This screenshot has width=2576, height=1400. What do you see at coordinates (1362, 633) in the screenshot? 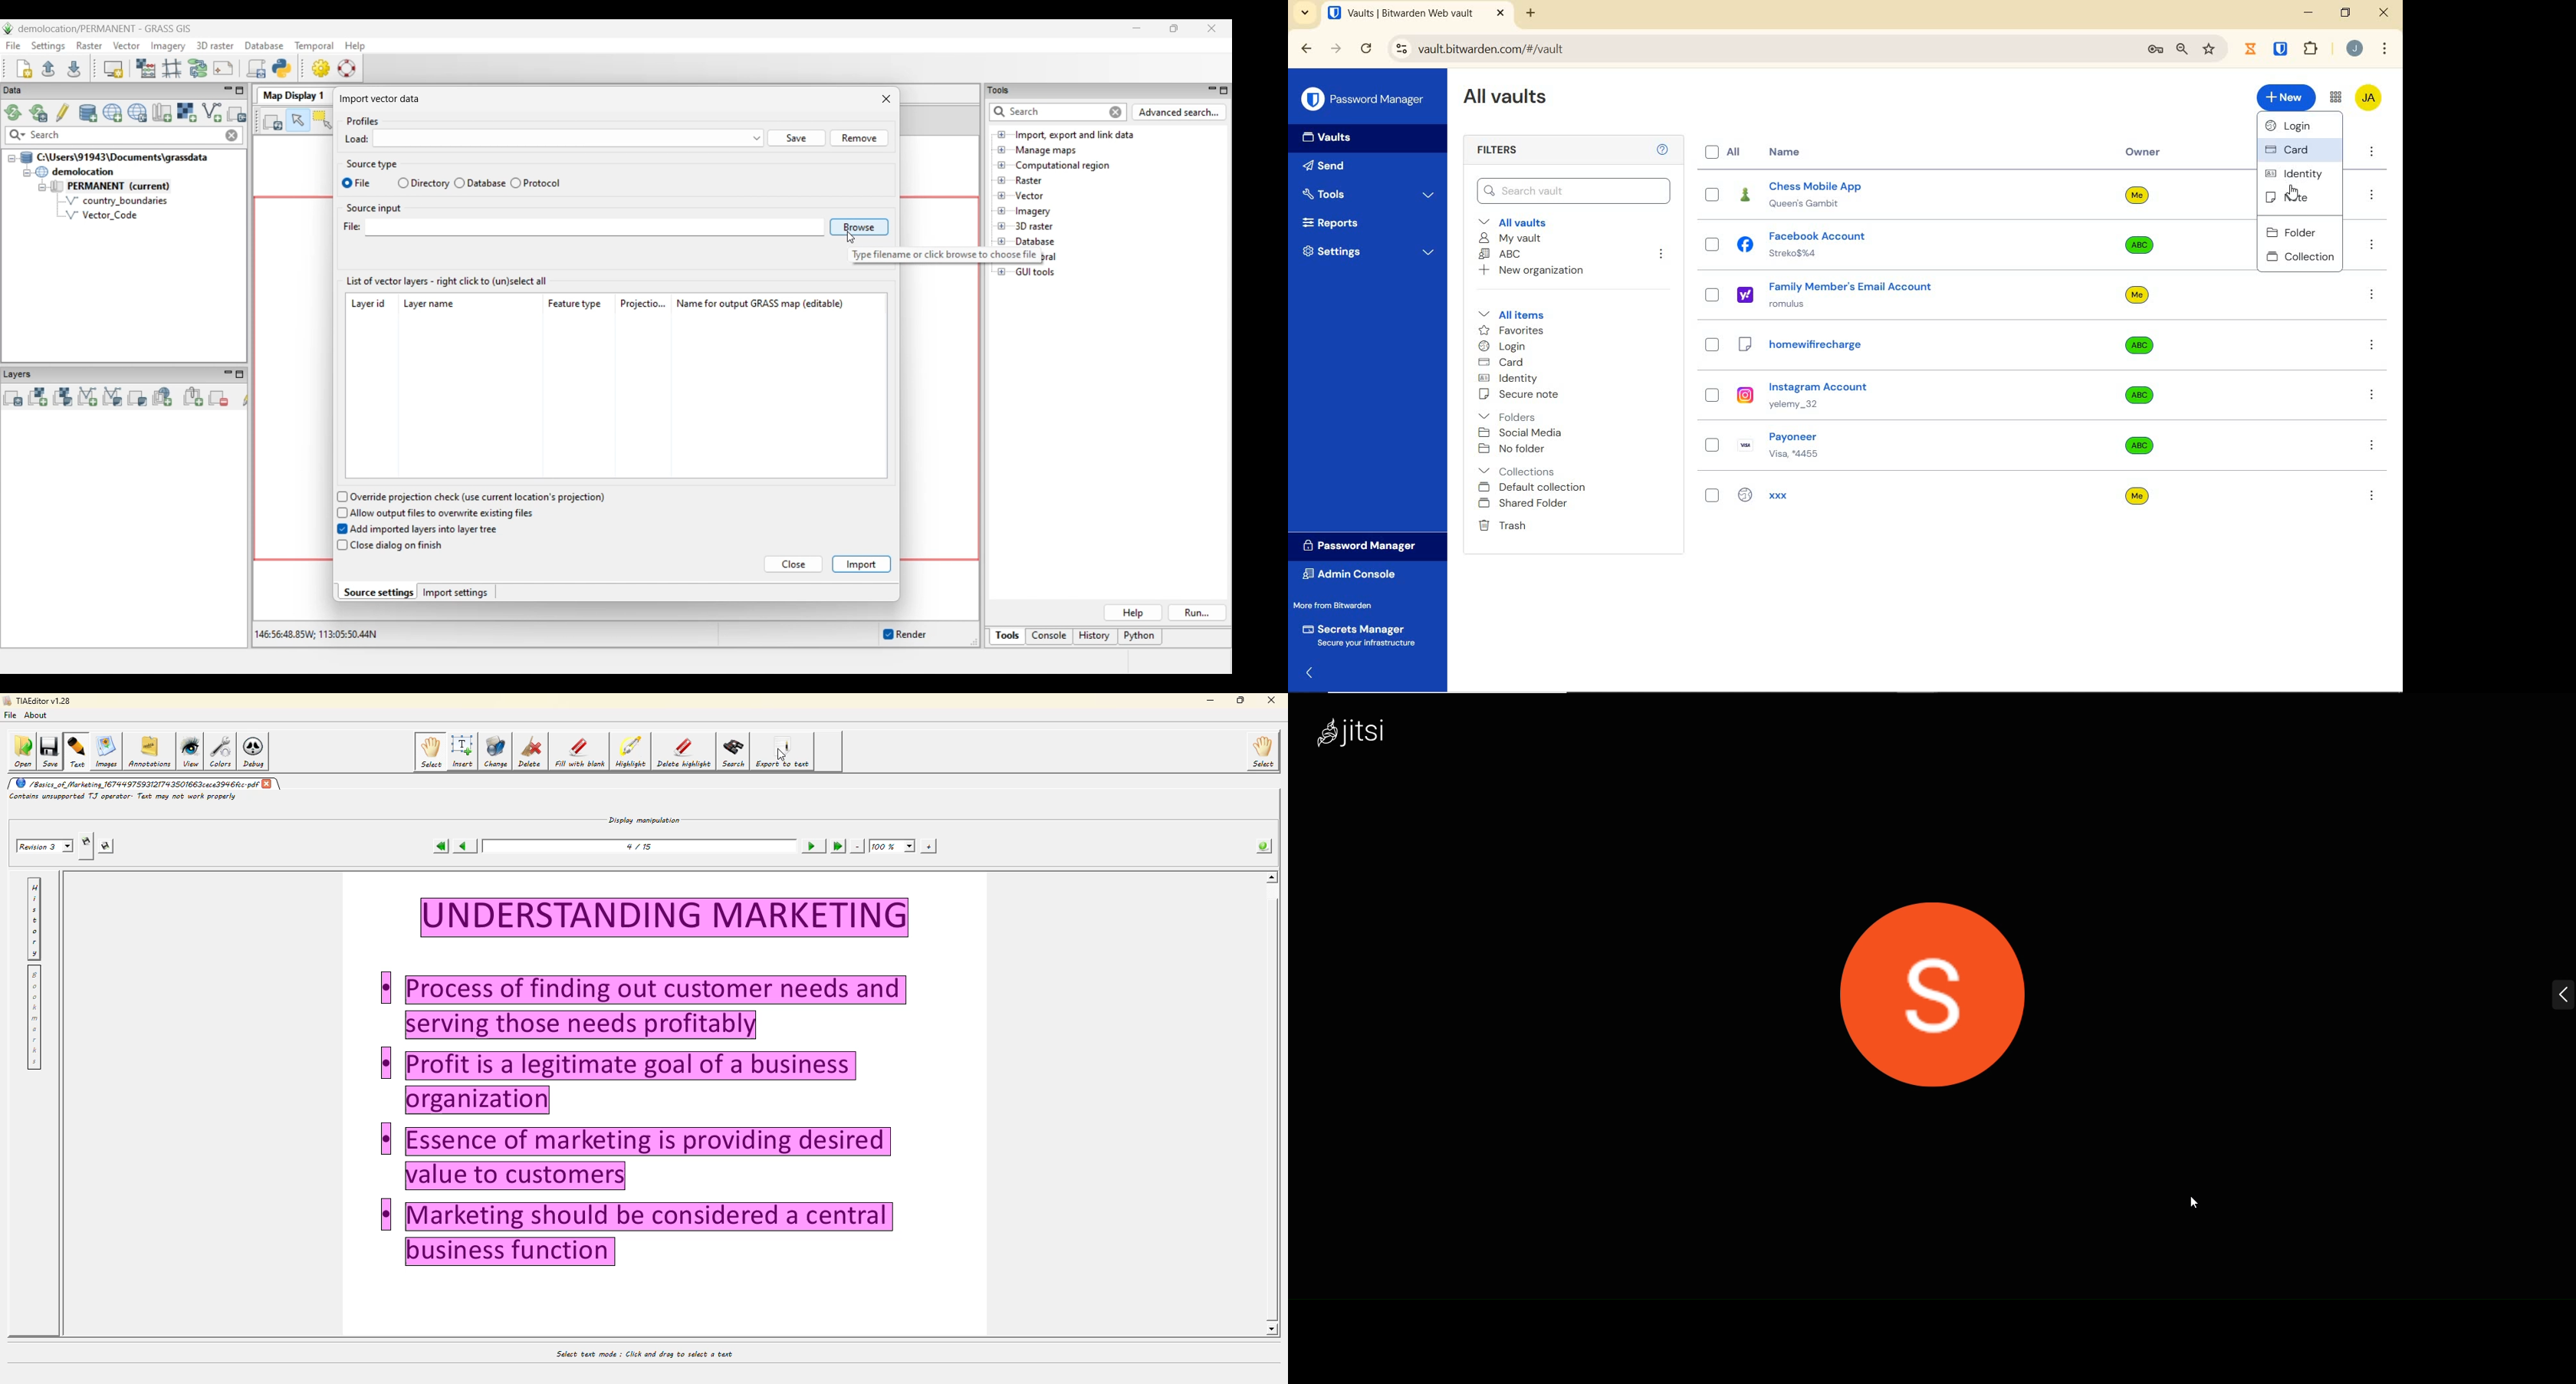
I see `Secrets Manager` at bounding box center [1362, 633].